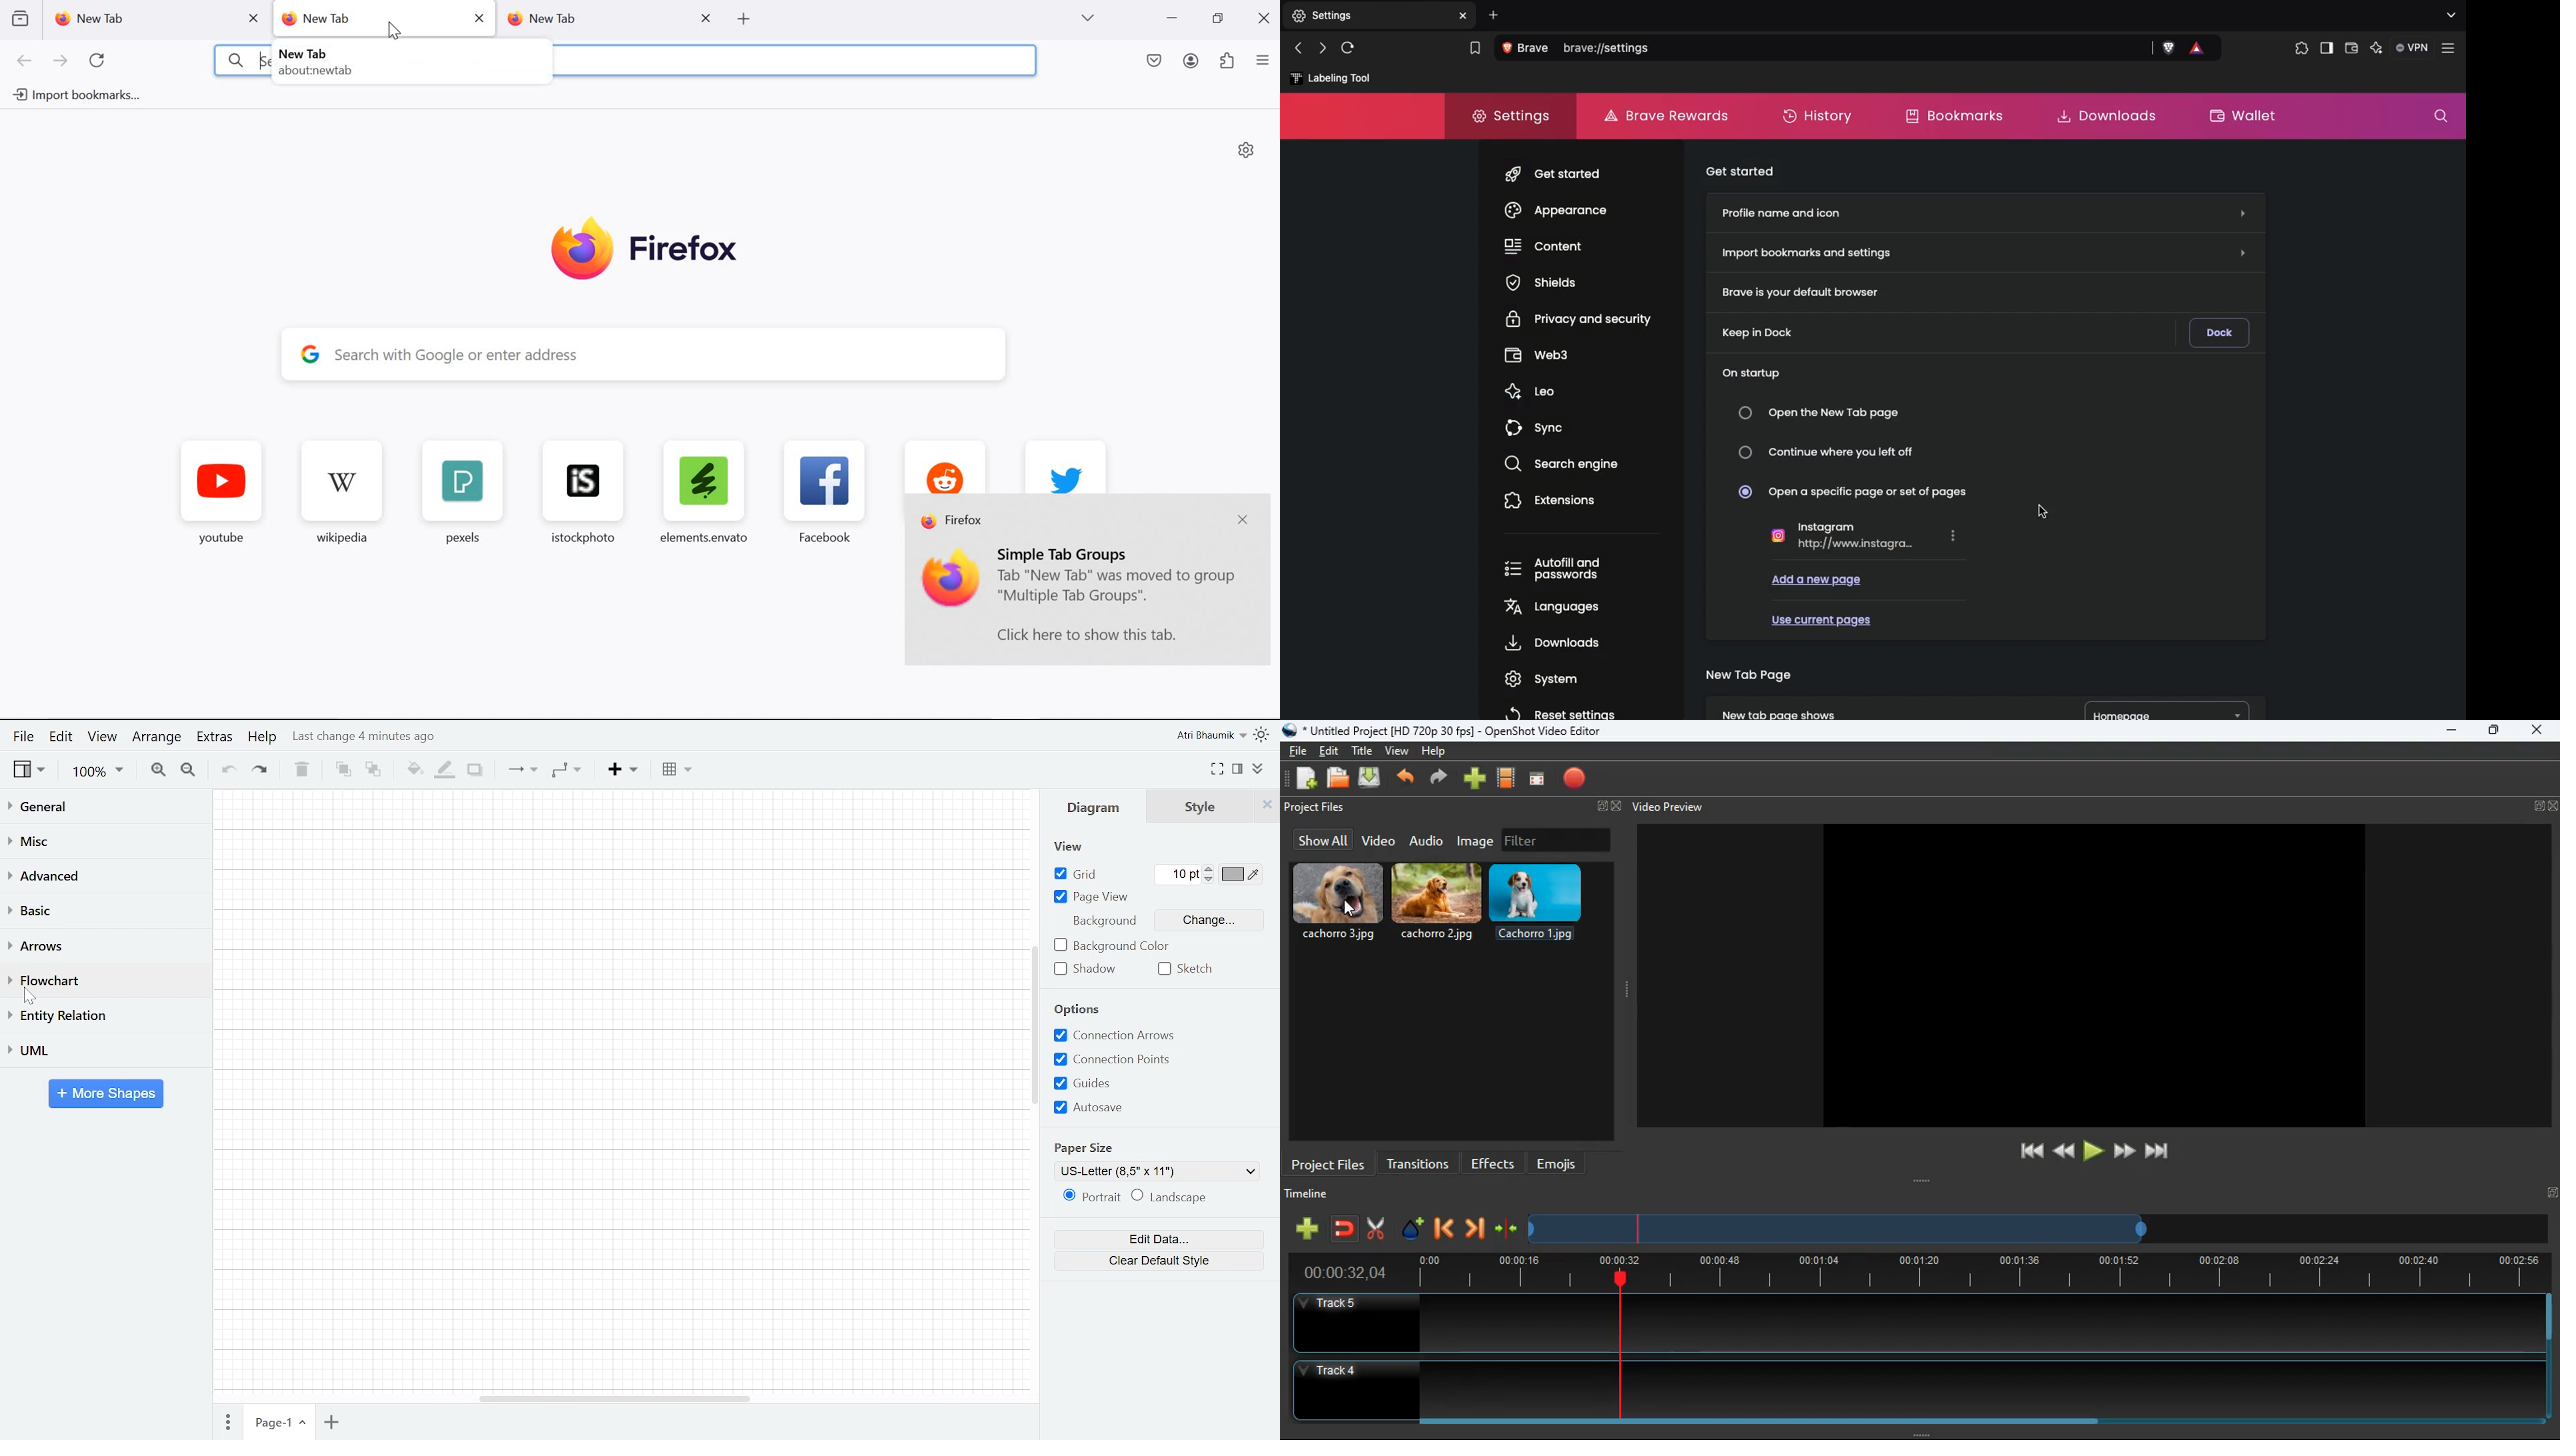  Describe the element at coordinates (266, 772) in the screenshot. I see `Redo` at that location.